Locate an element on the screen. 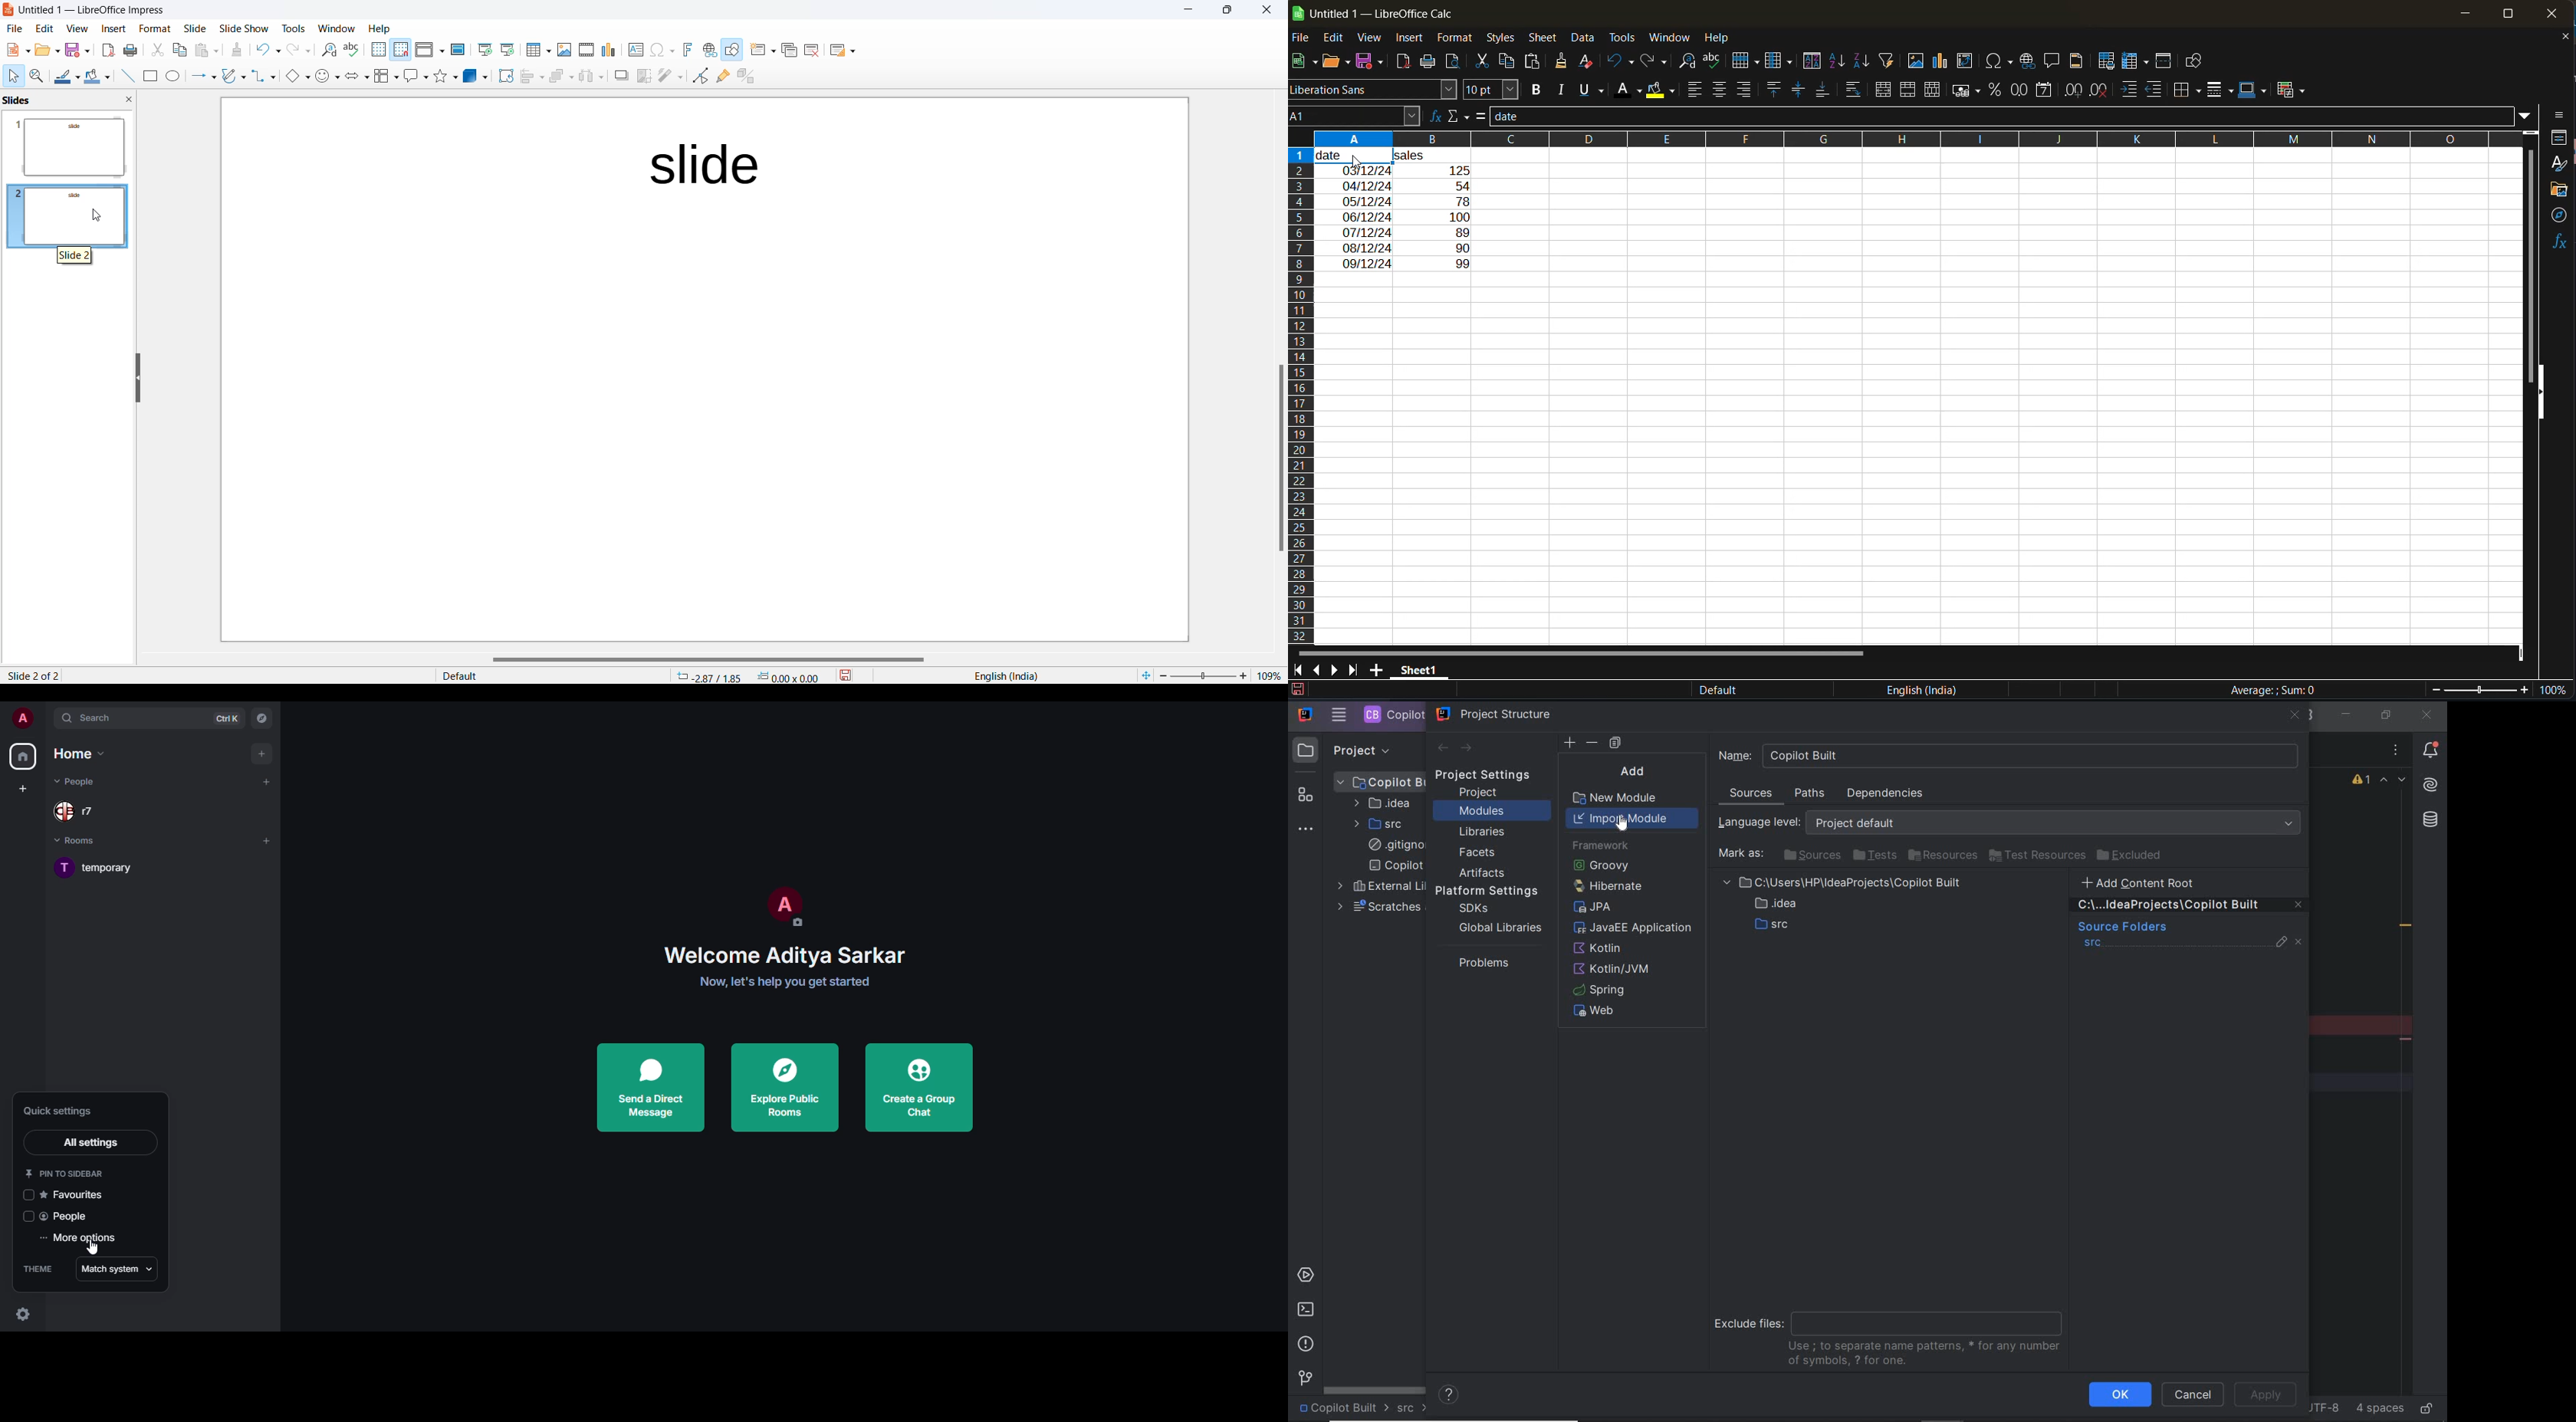 Image resolution: width=2576 pixels, height=1428 pixels. Align is located at coordinates (529, 77).